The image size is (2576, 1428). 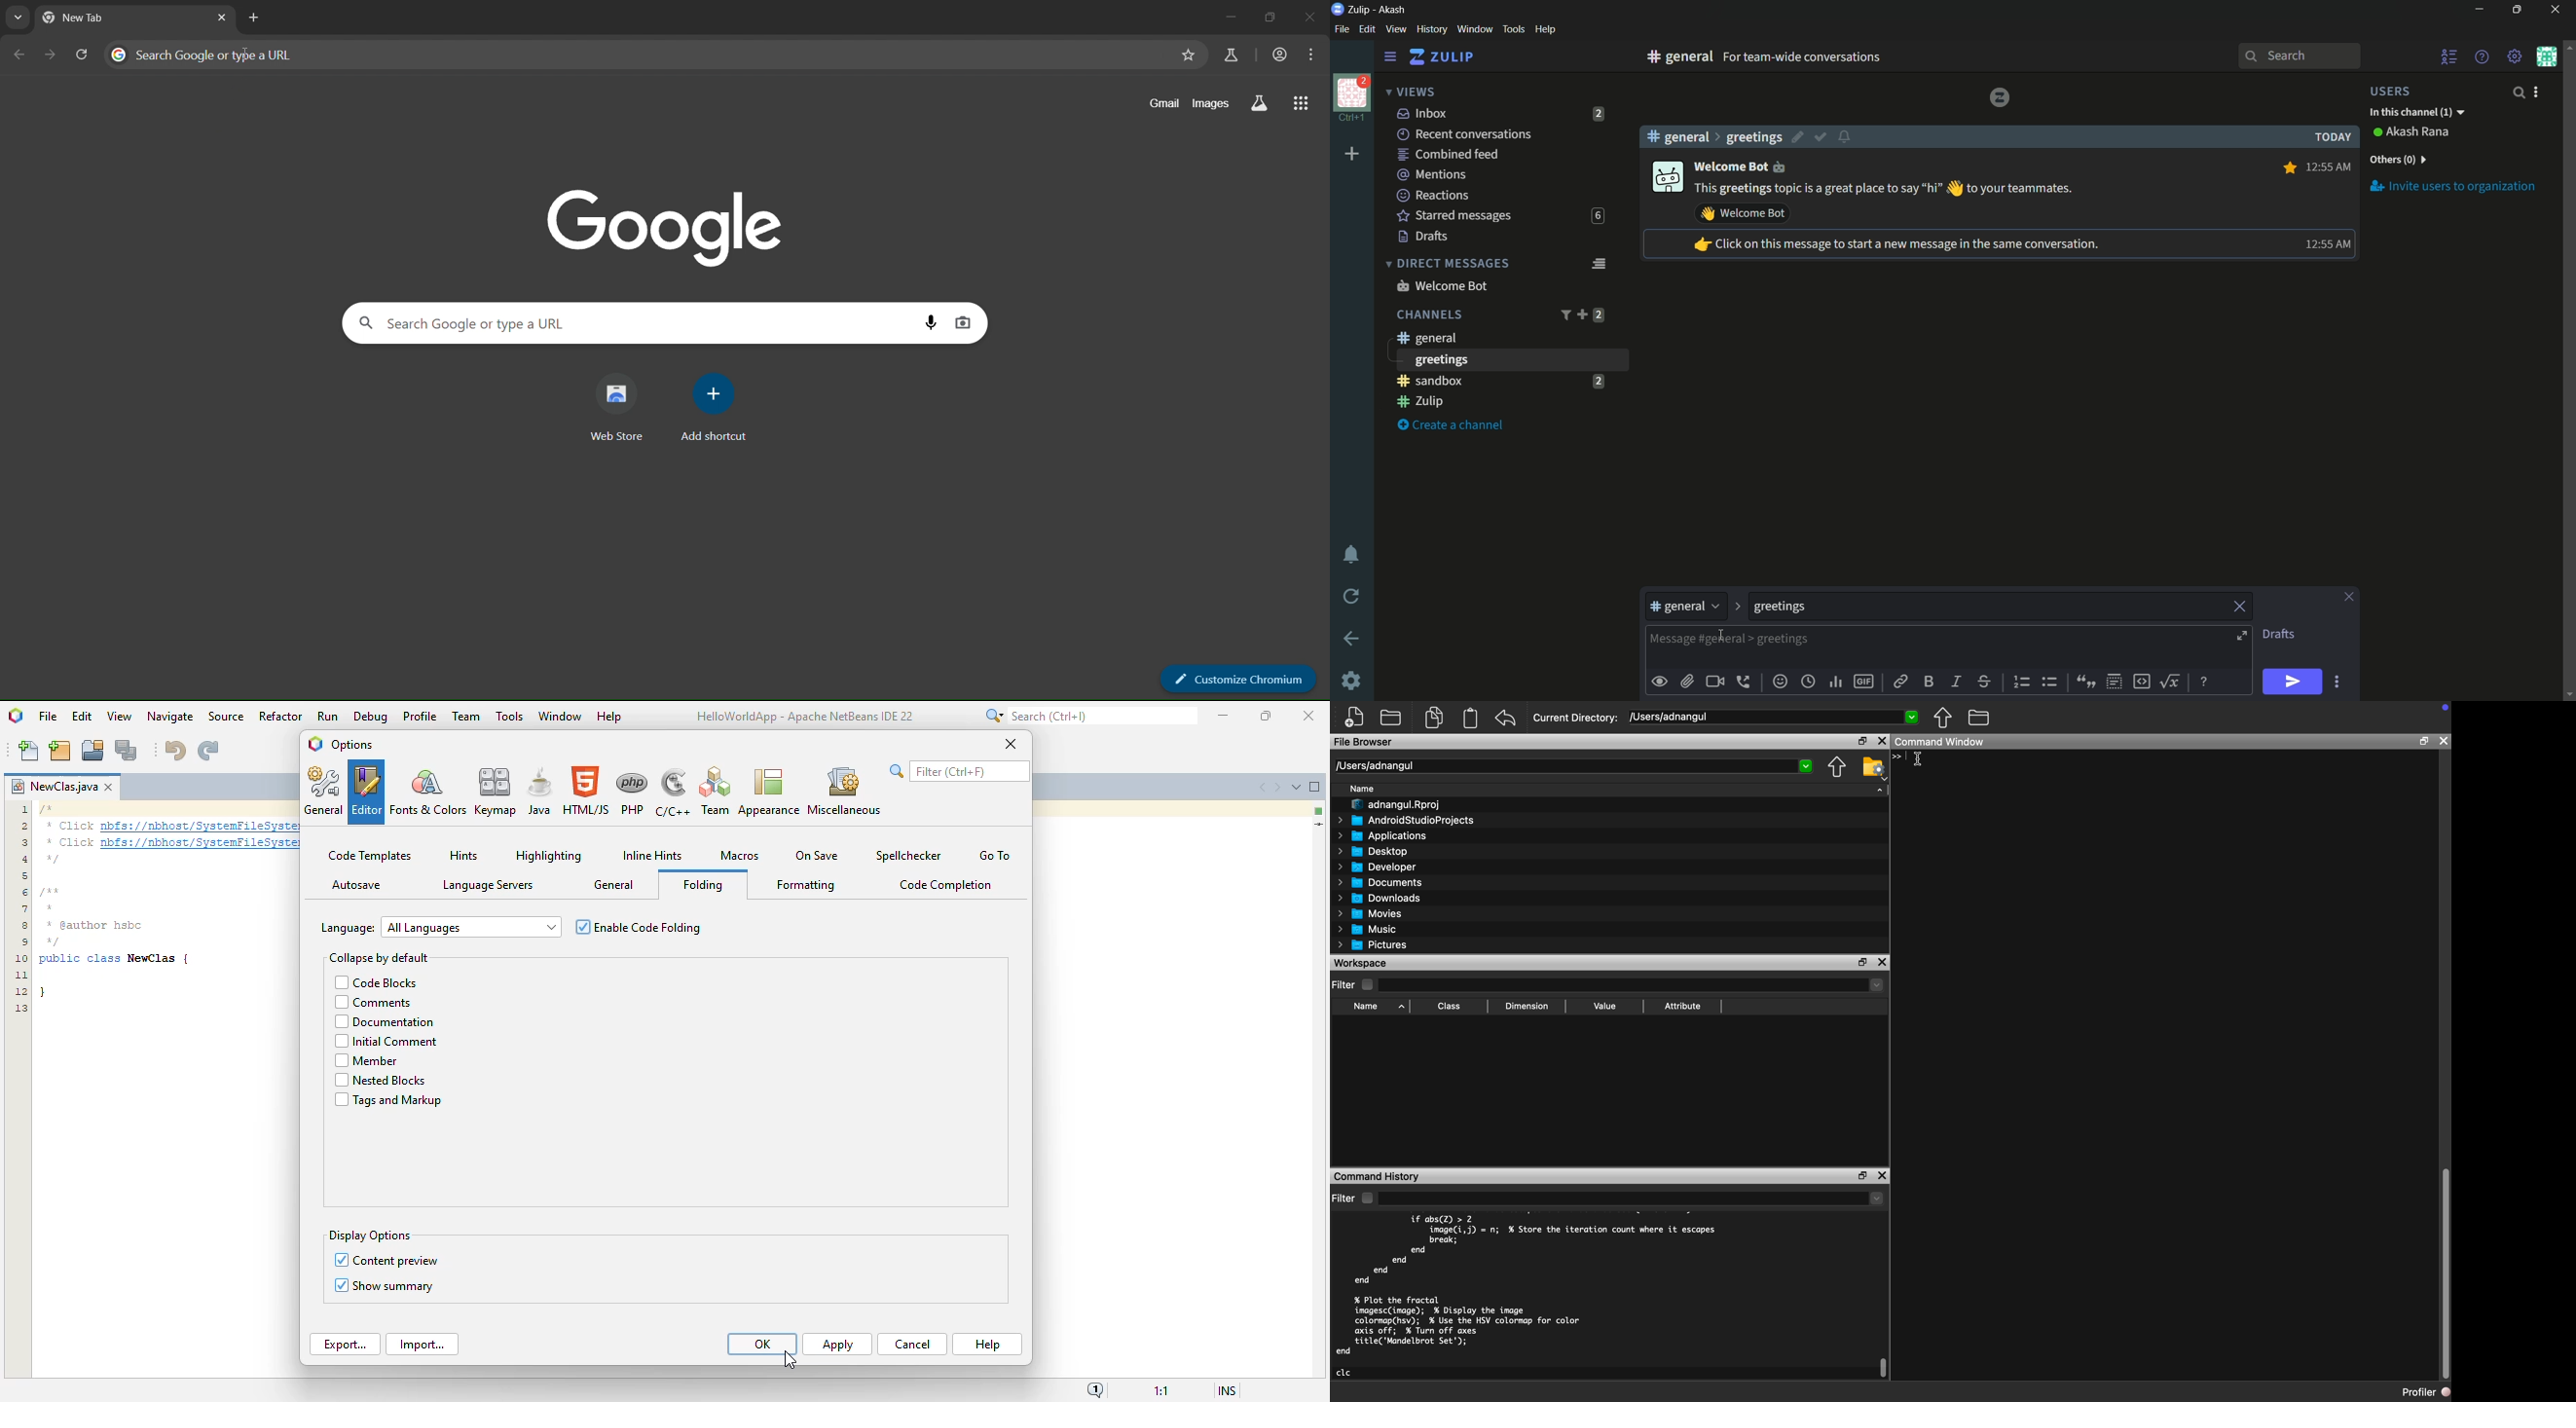 I want to click on image search, so click(x=966, y=323).